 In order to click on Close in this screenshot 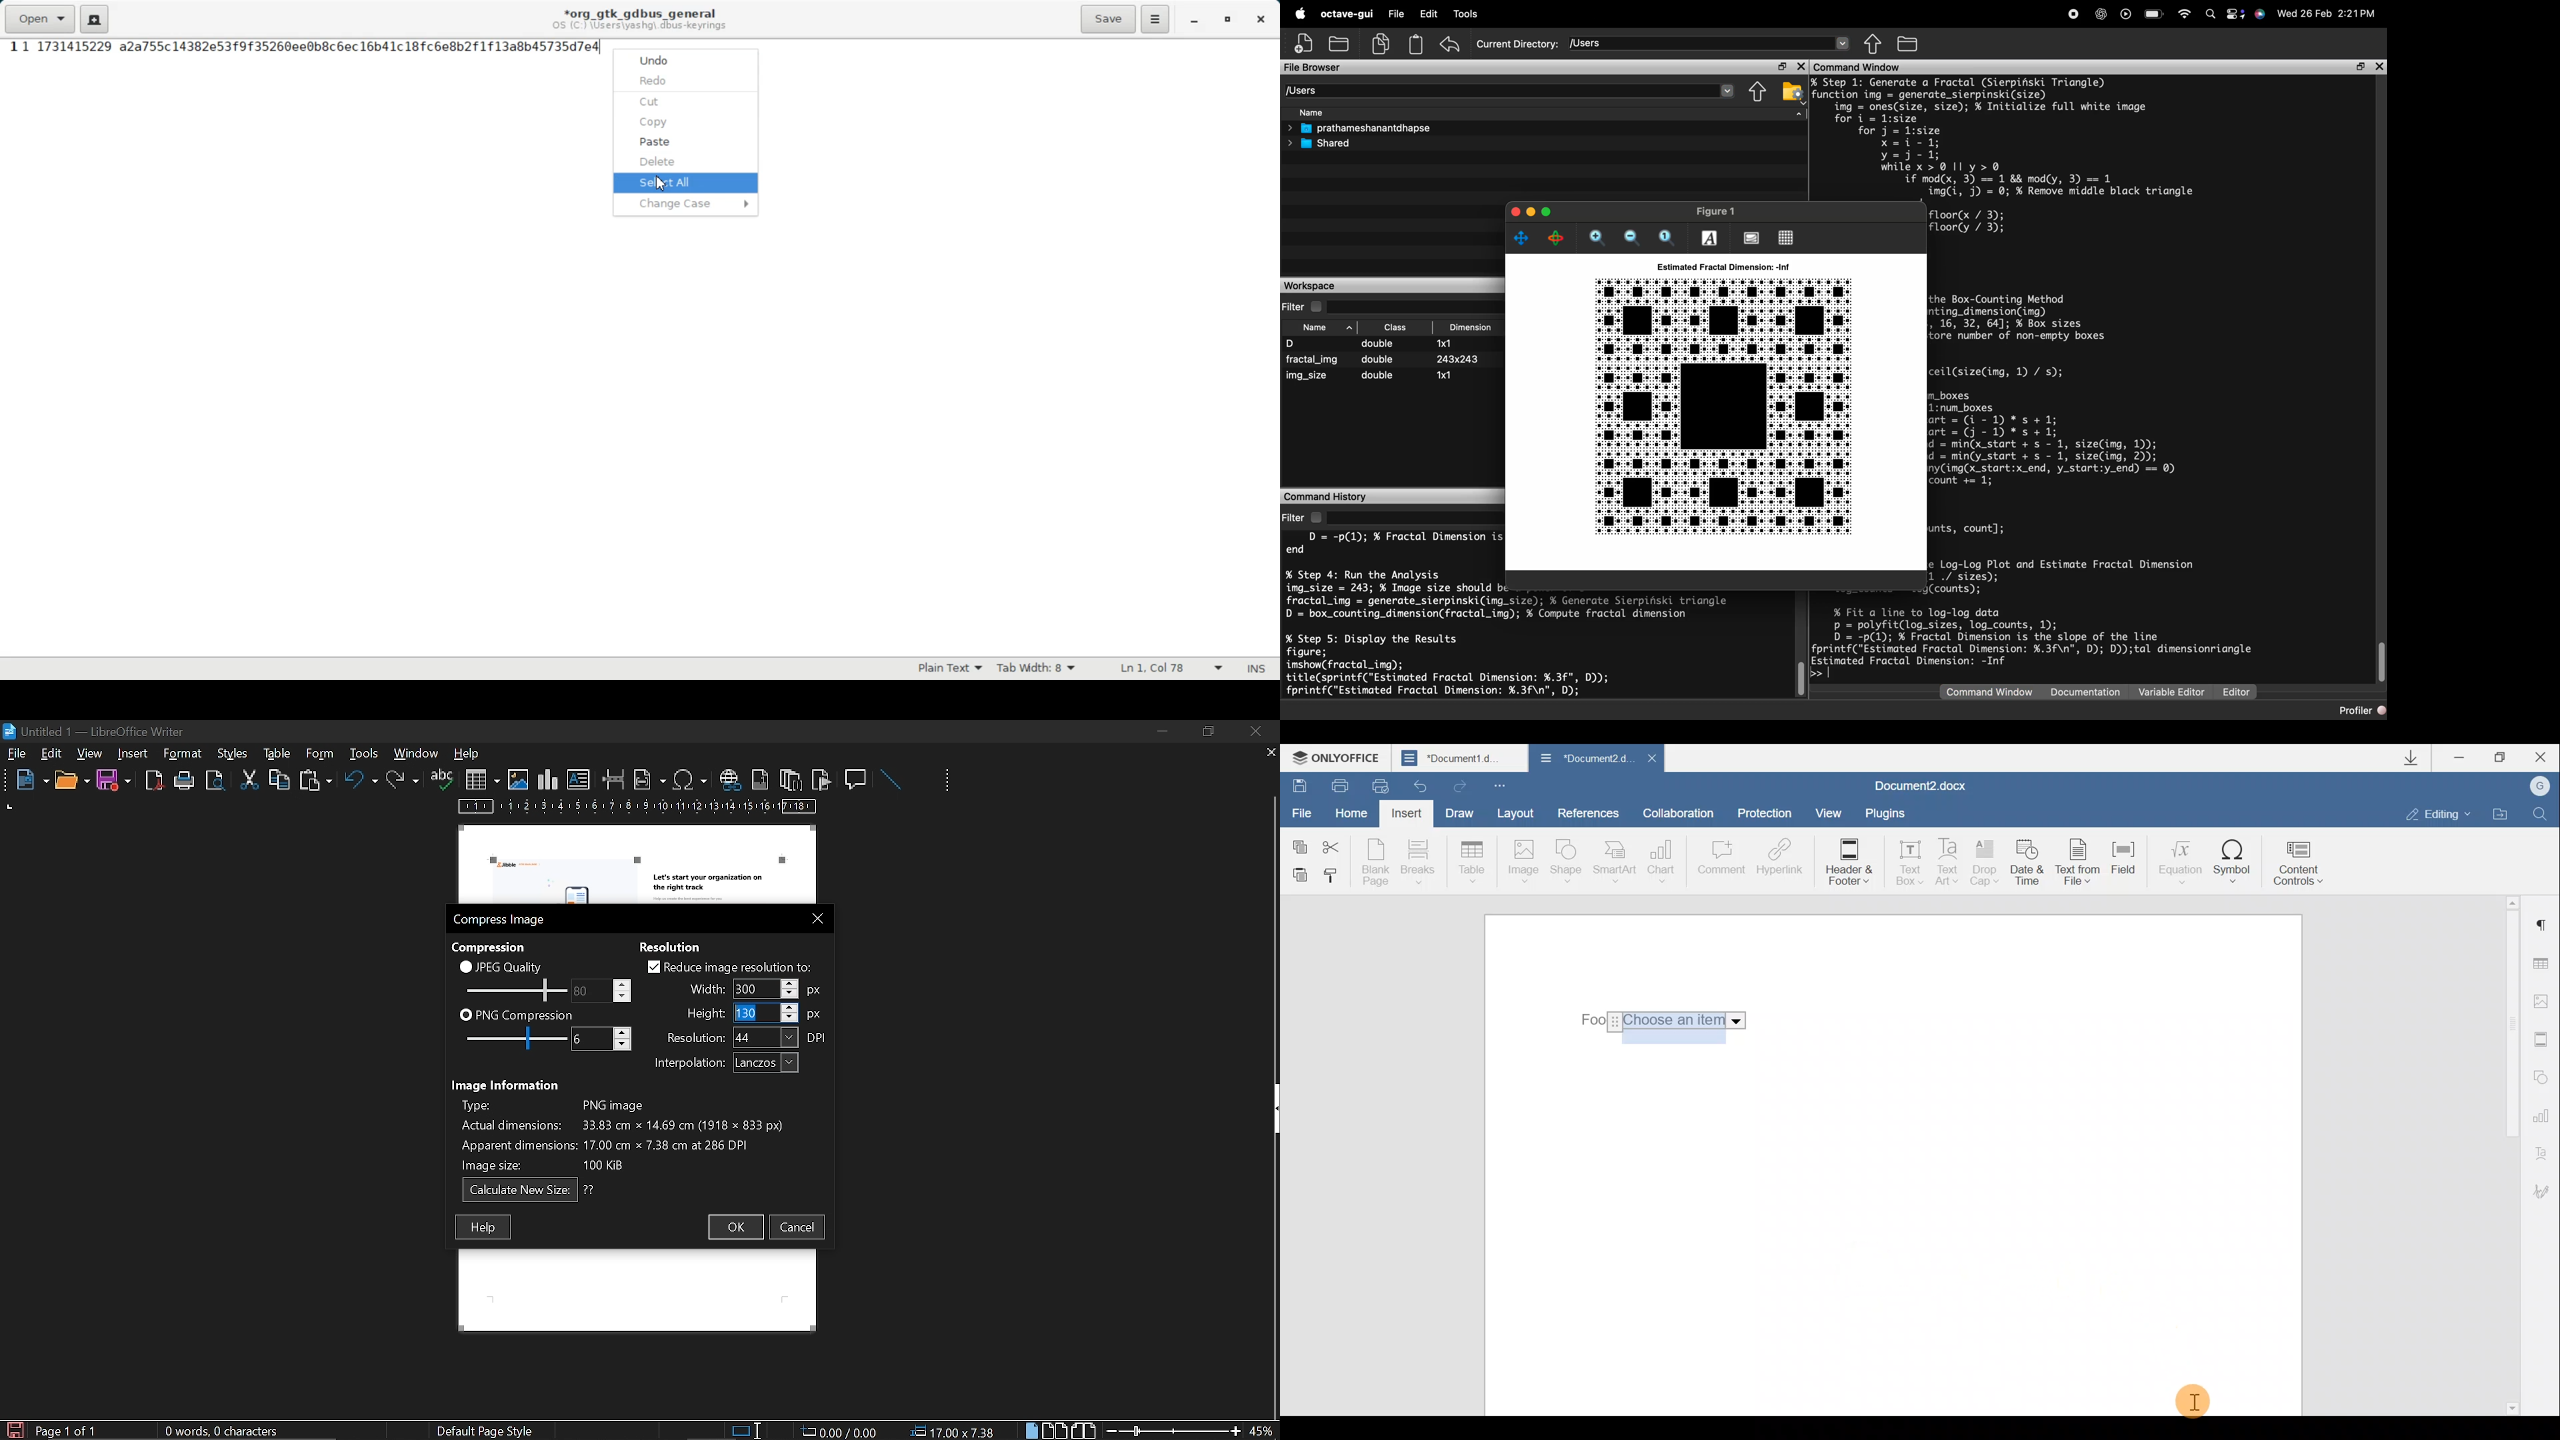, I will do `click(2539, 757)`.